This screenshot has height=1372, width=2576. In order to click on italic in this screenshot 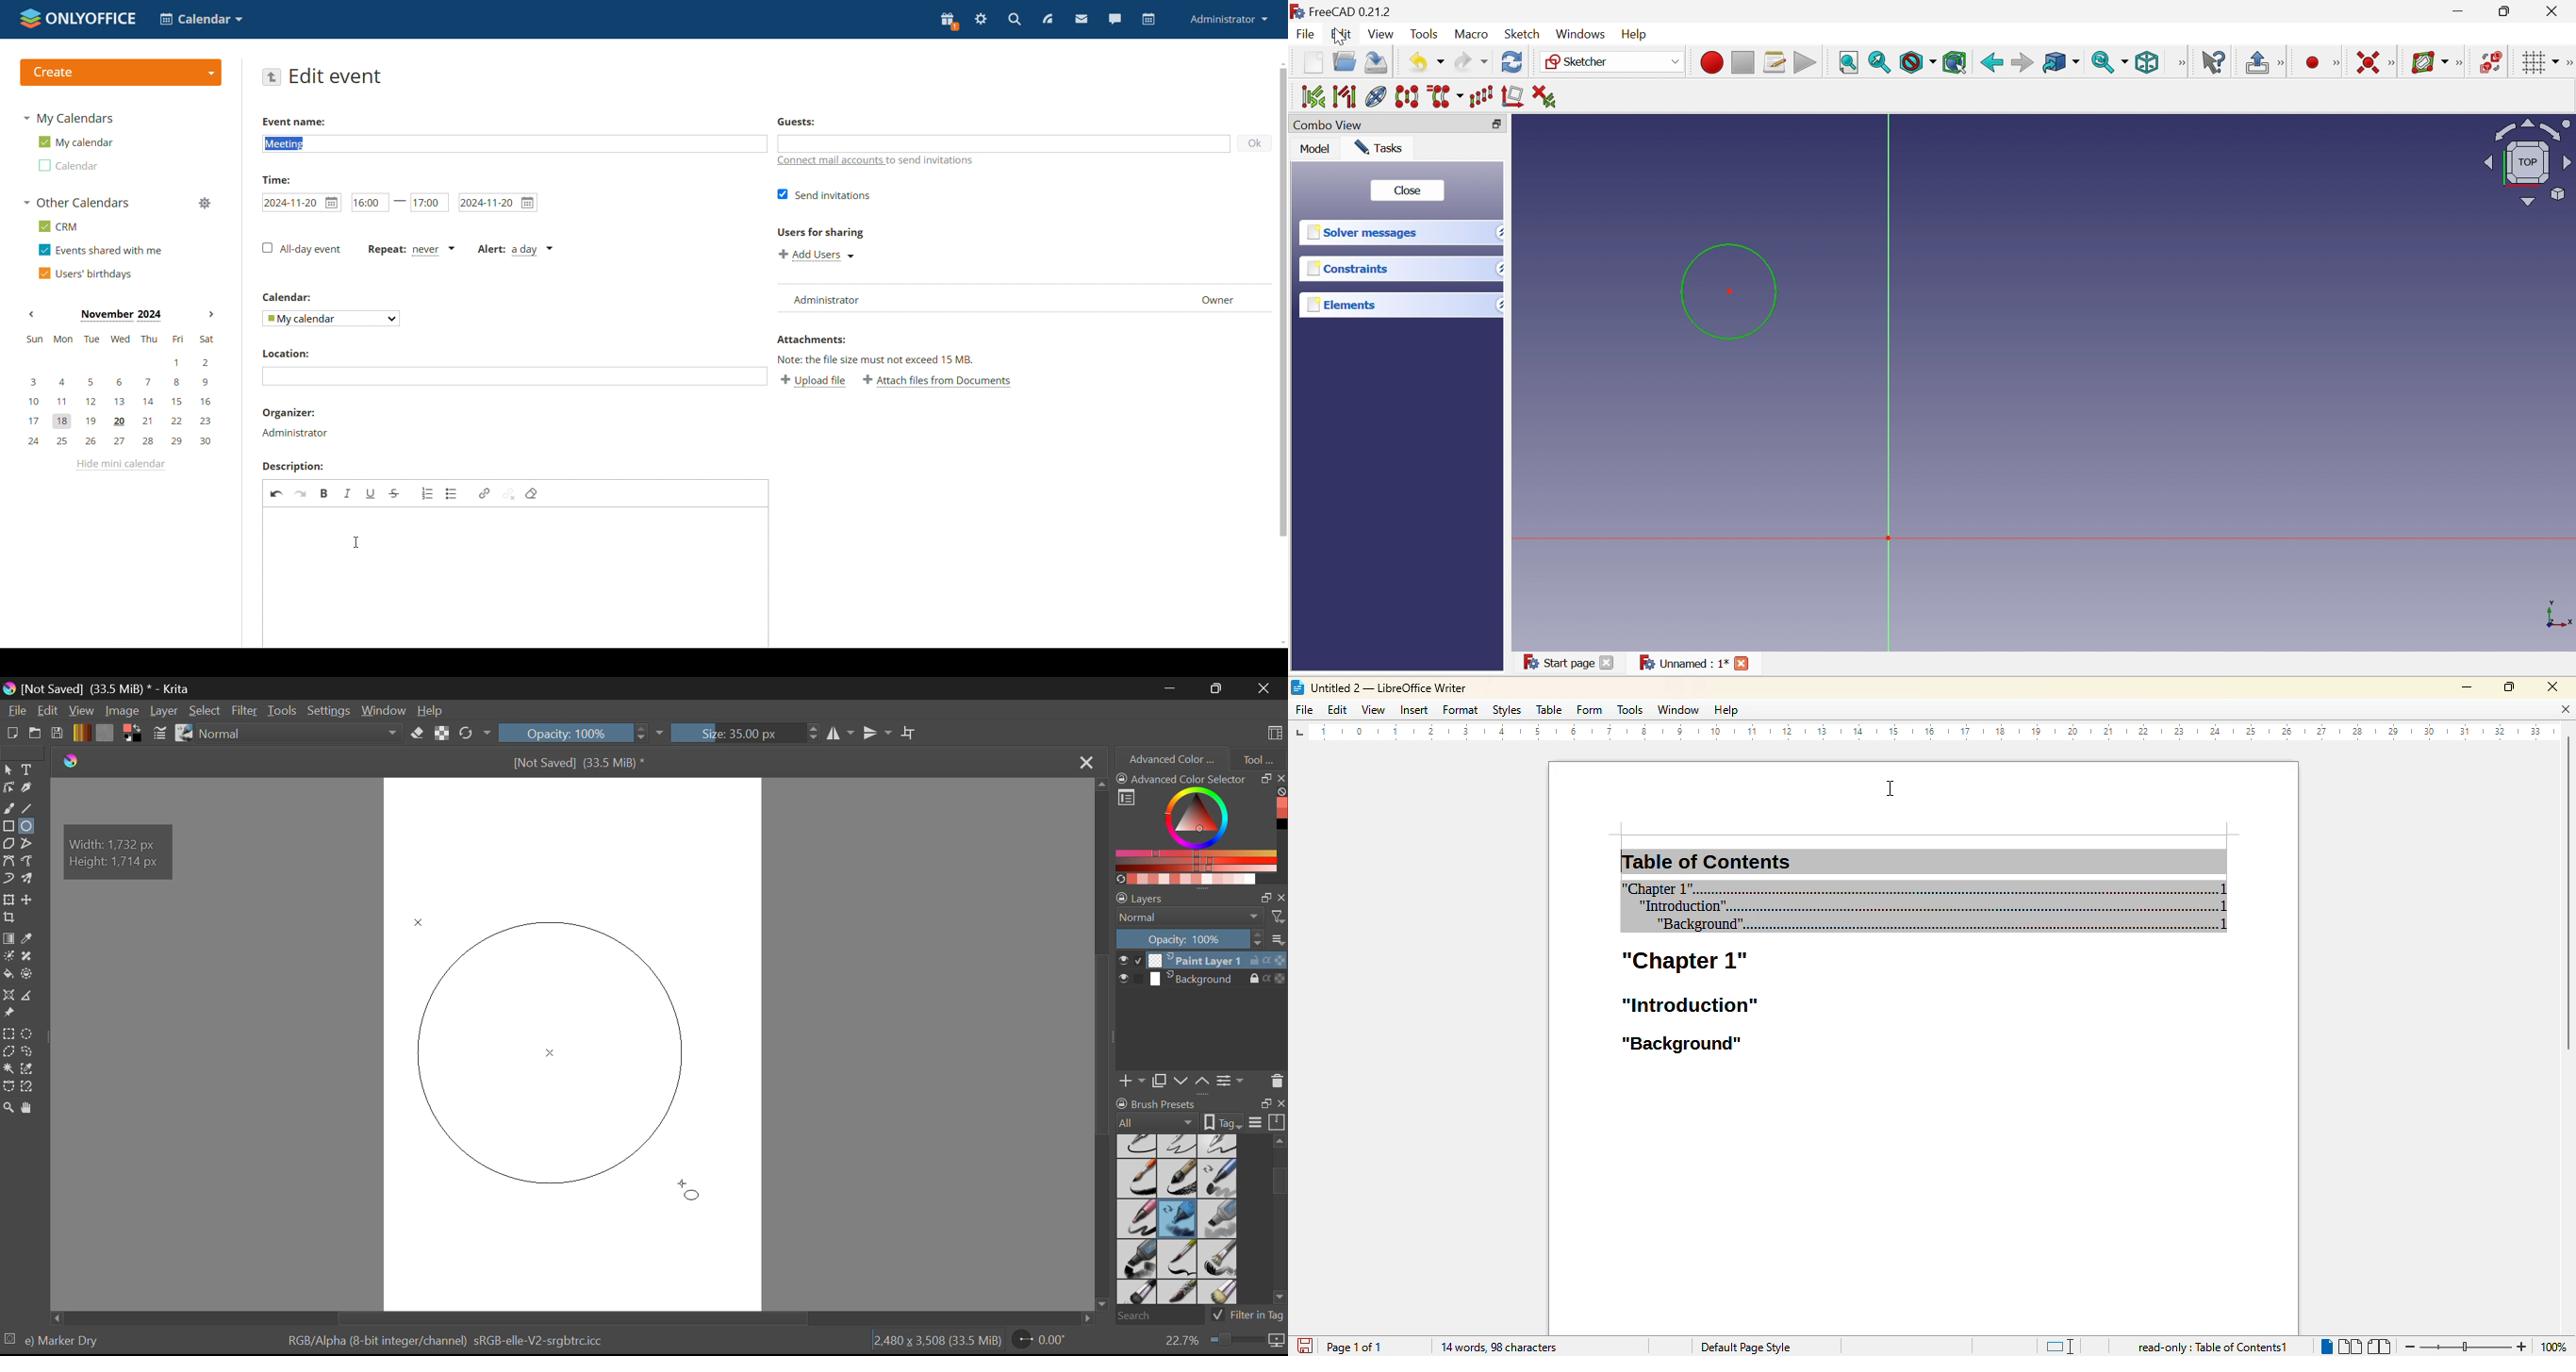, I will do `click(347, 494)`.